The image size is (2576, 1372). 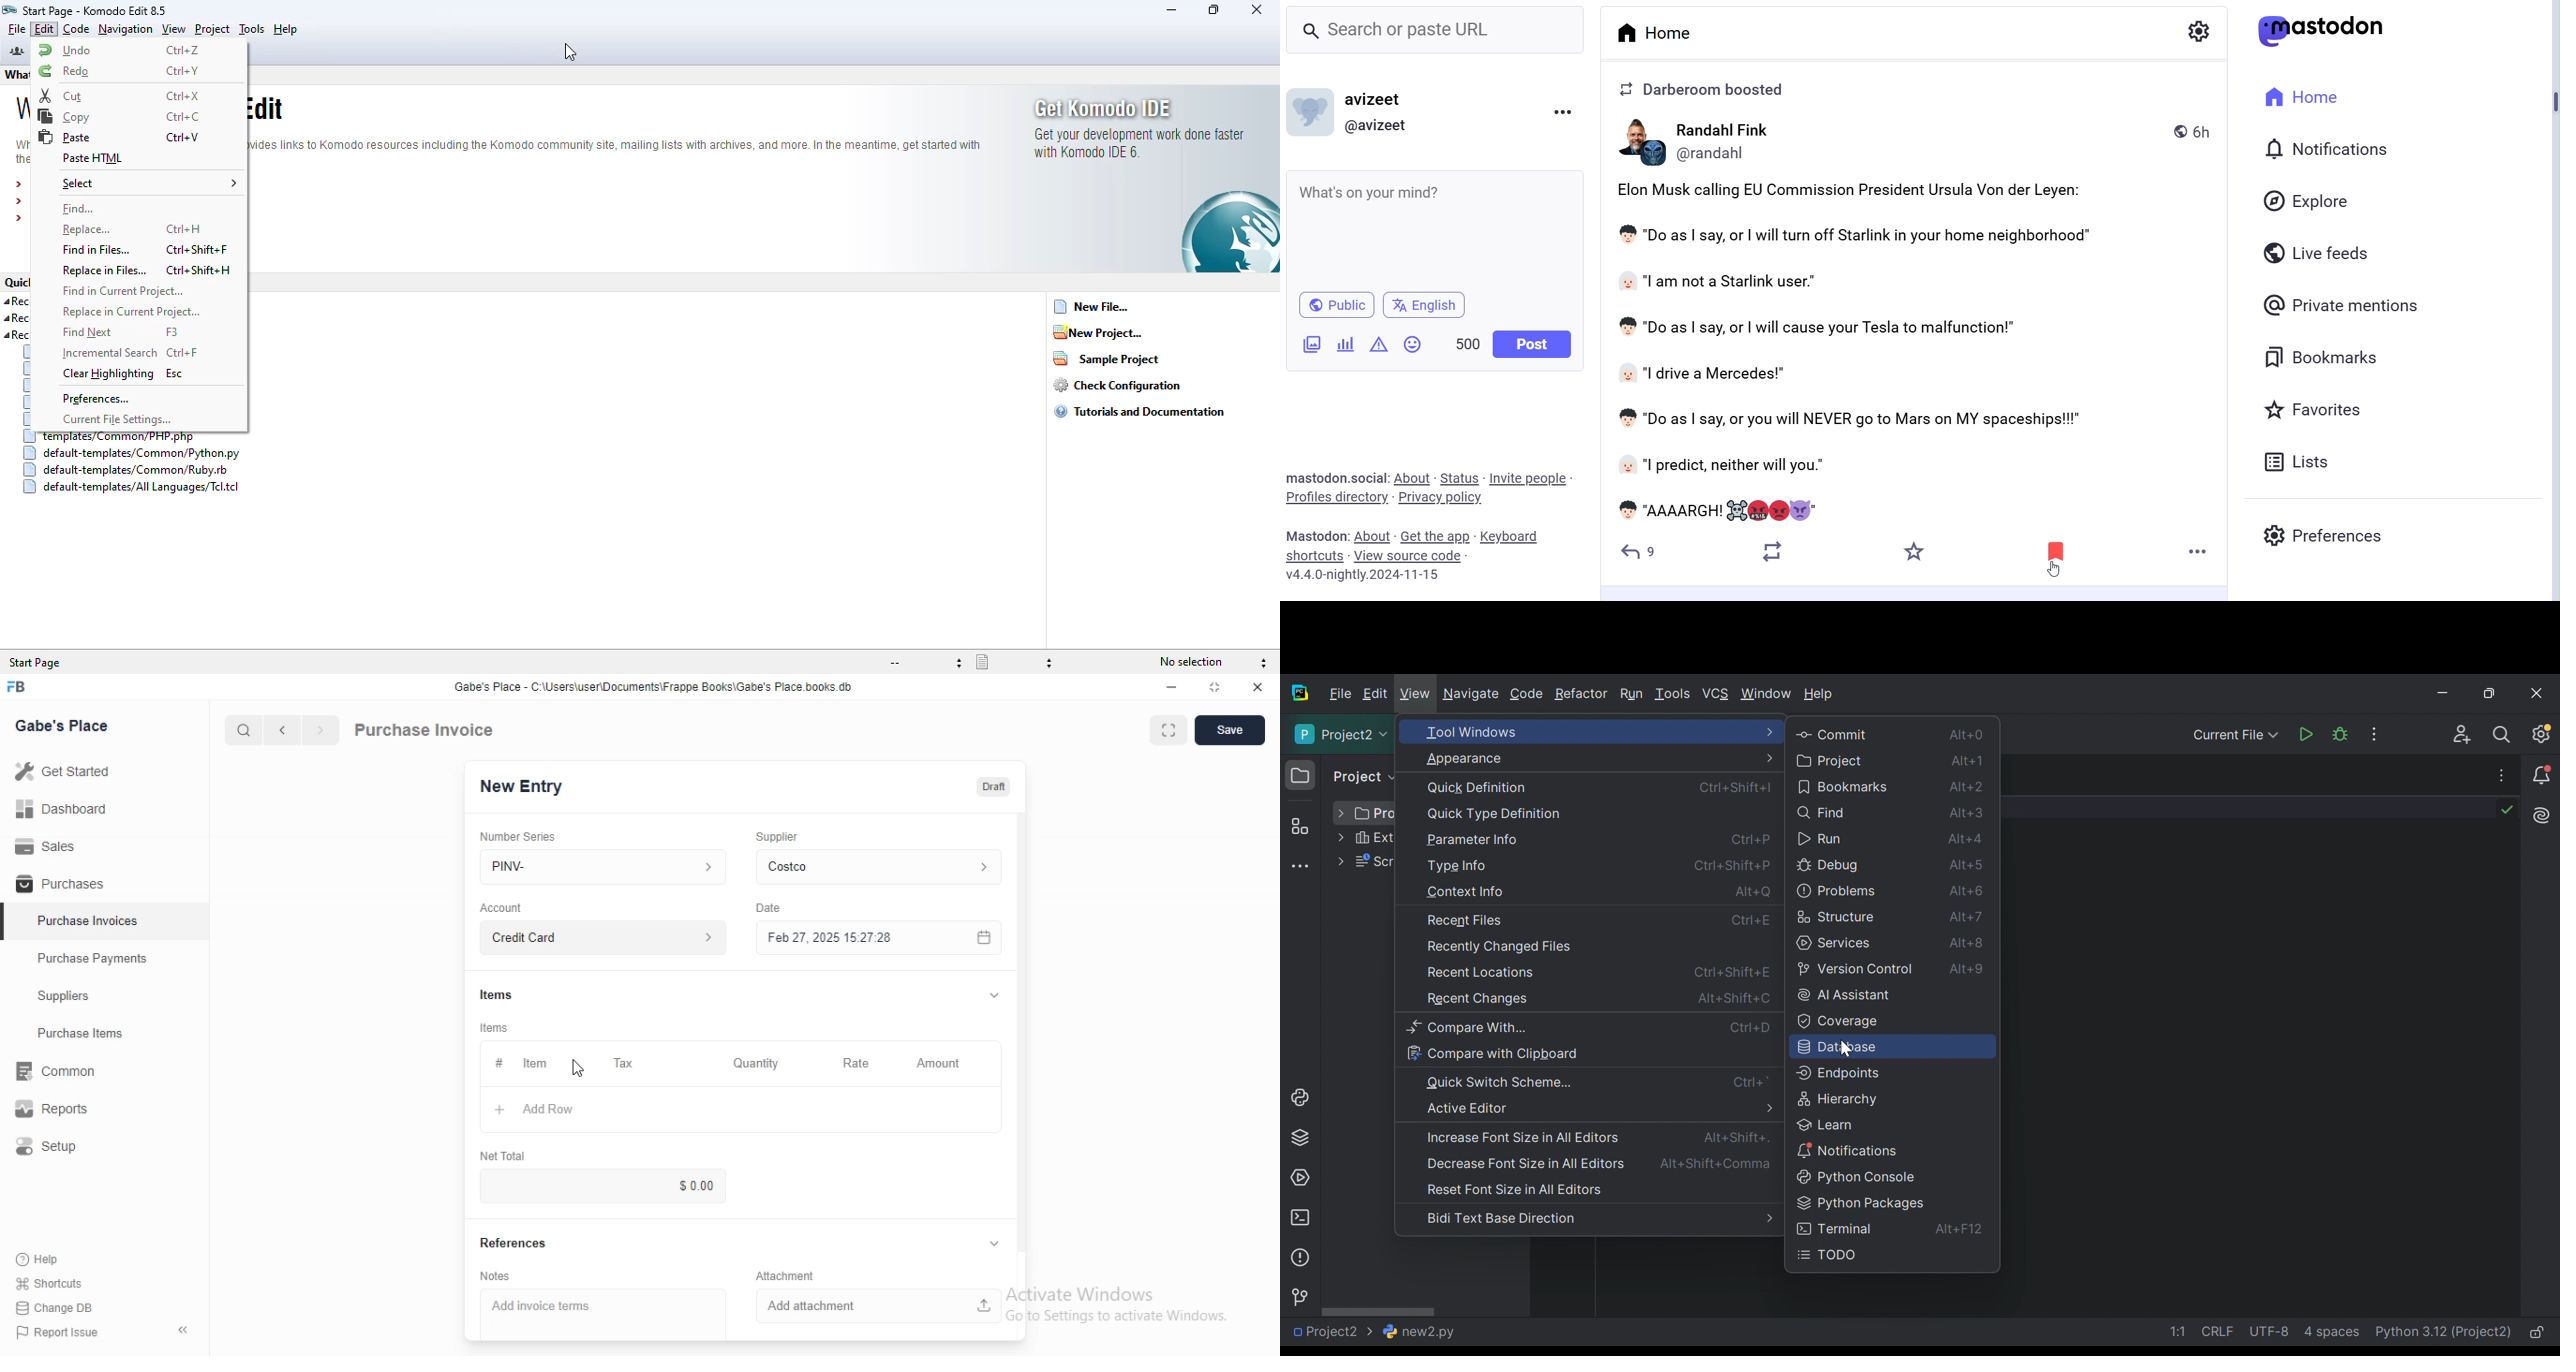 What do you see at coordinates (174, 374) in the screenshot?
I see `shortcut for clear highlighting` at bounding box center [174, 374].